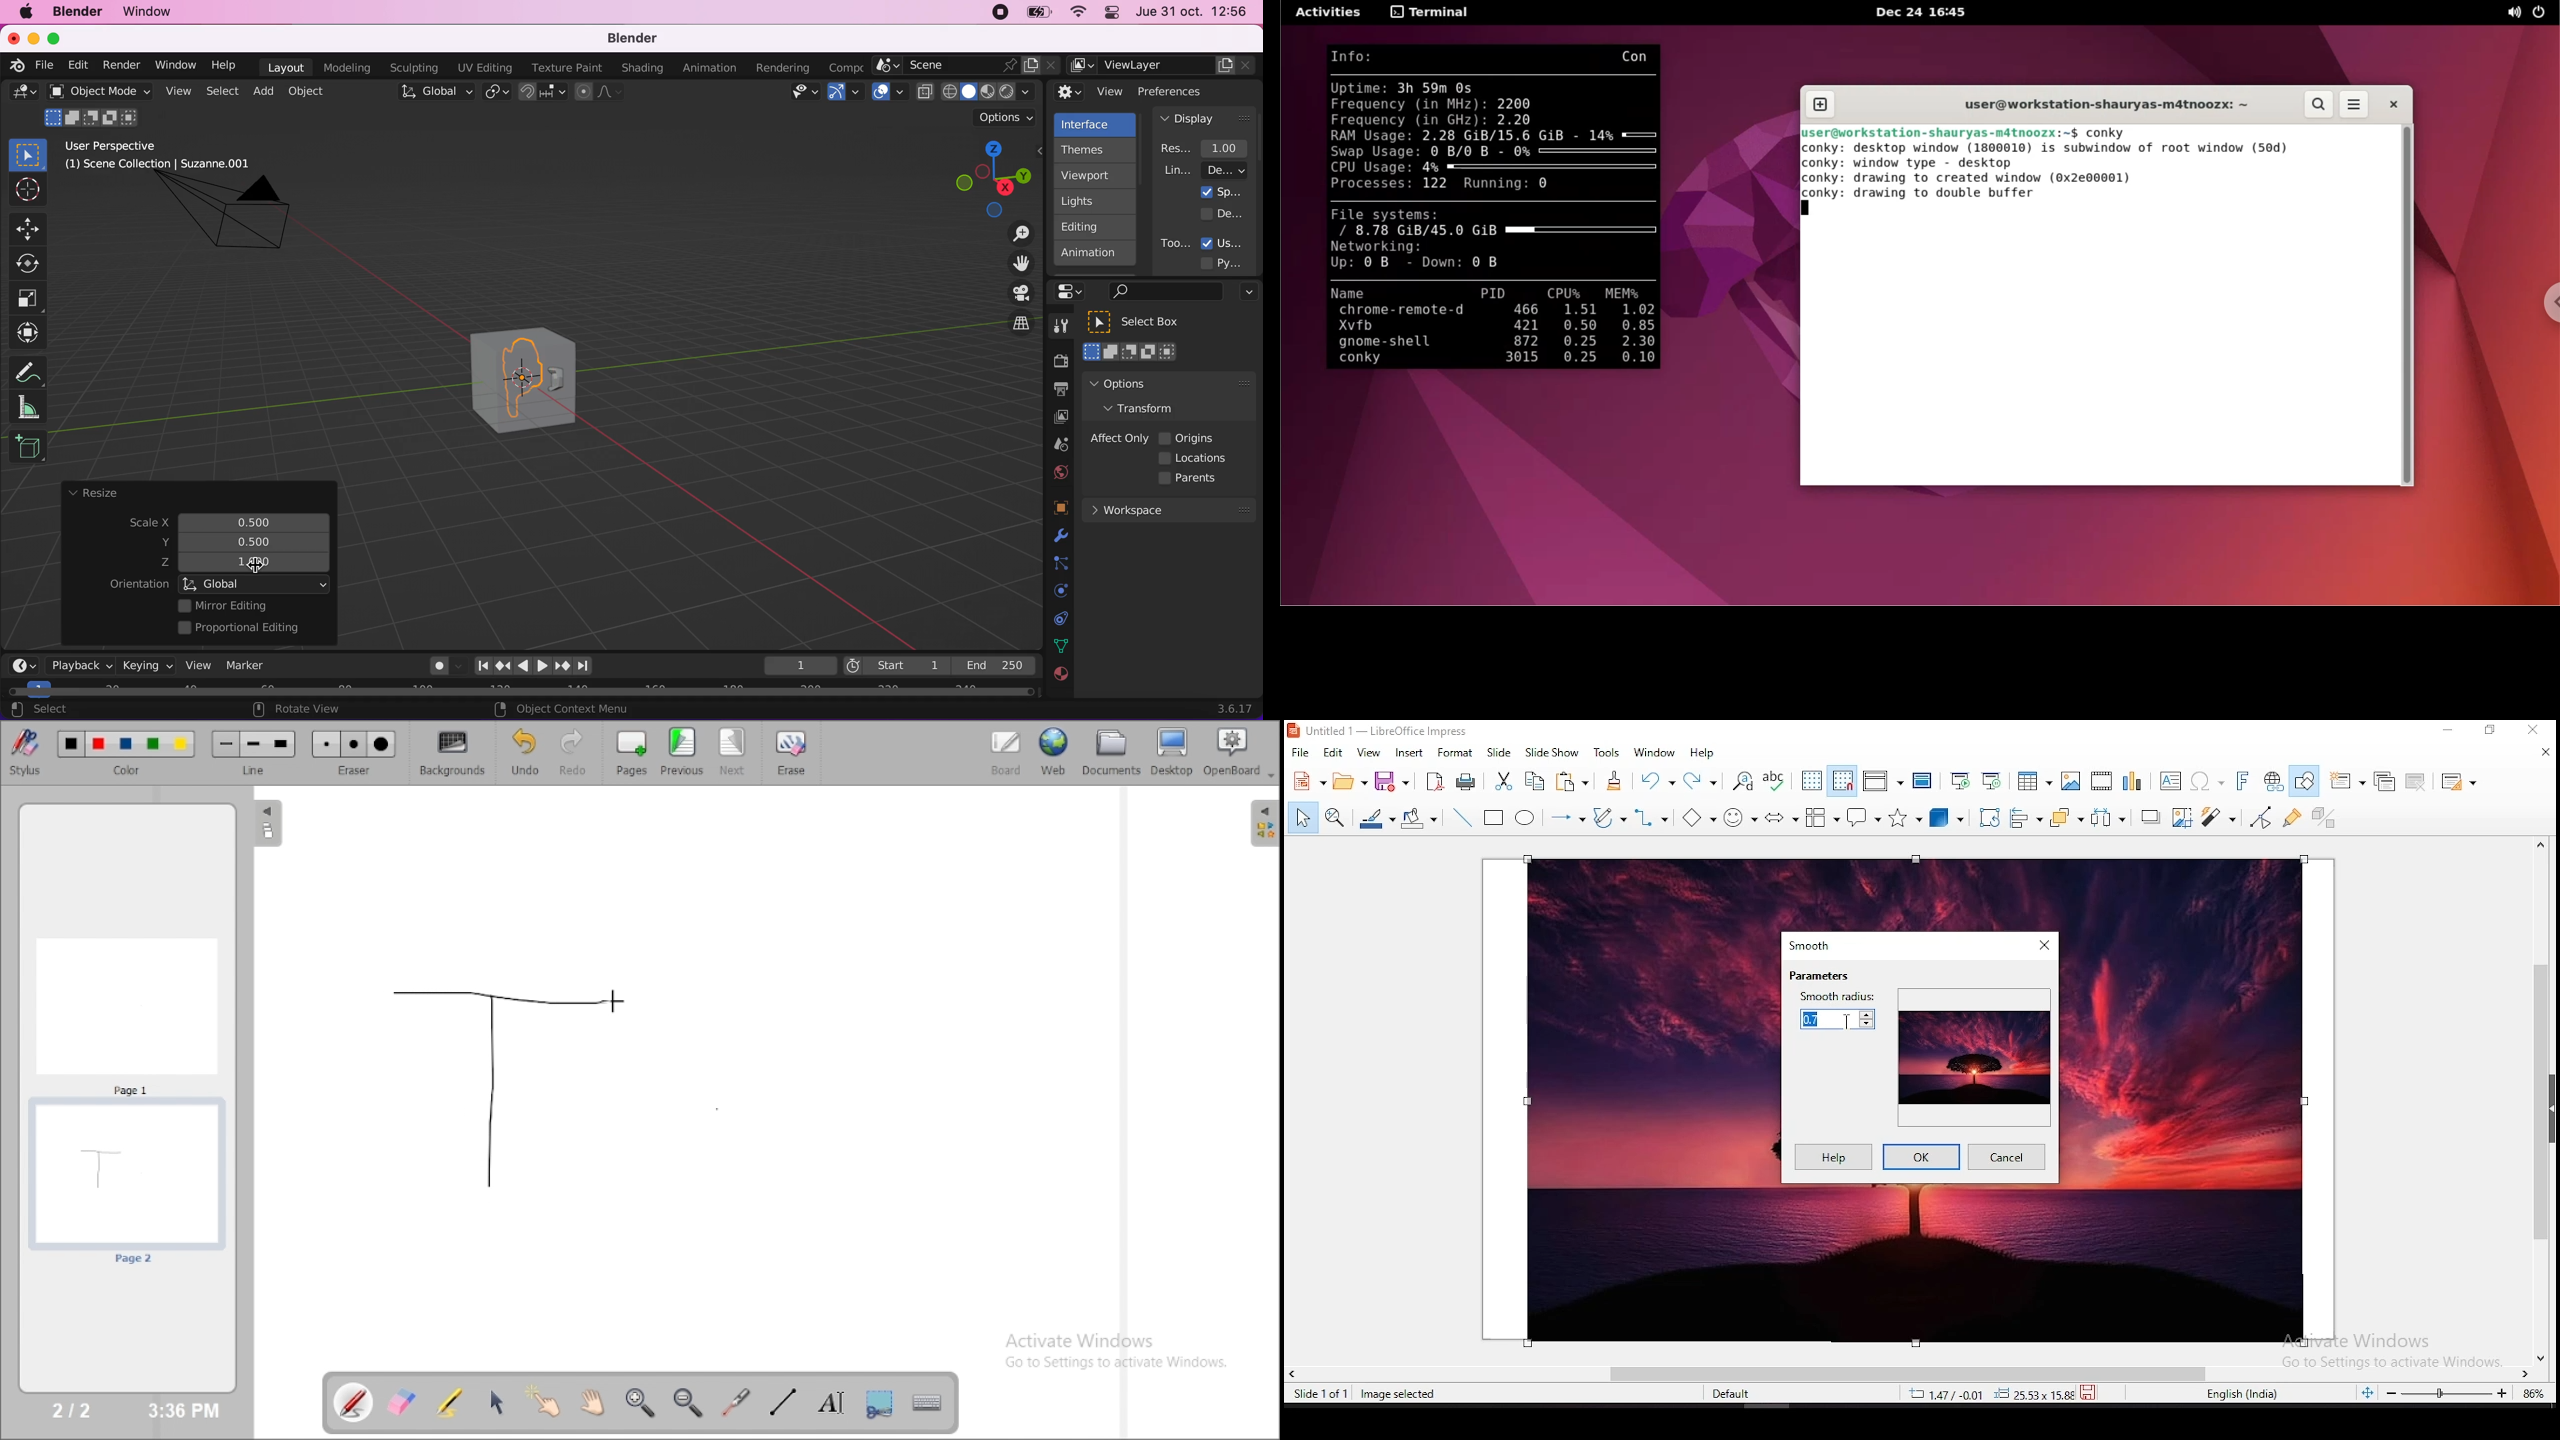  I want to click on open, so click(1348, 782).